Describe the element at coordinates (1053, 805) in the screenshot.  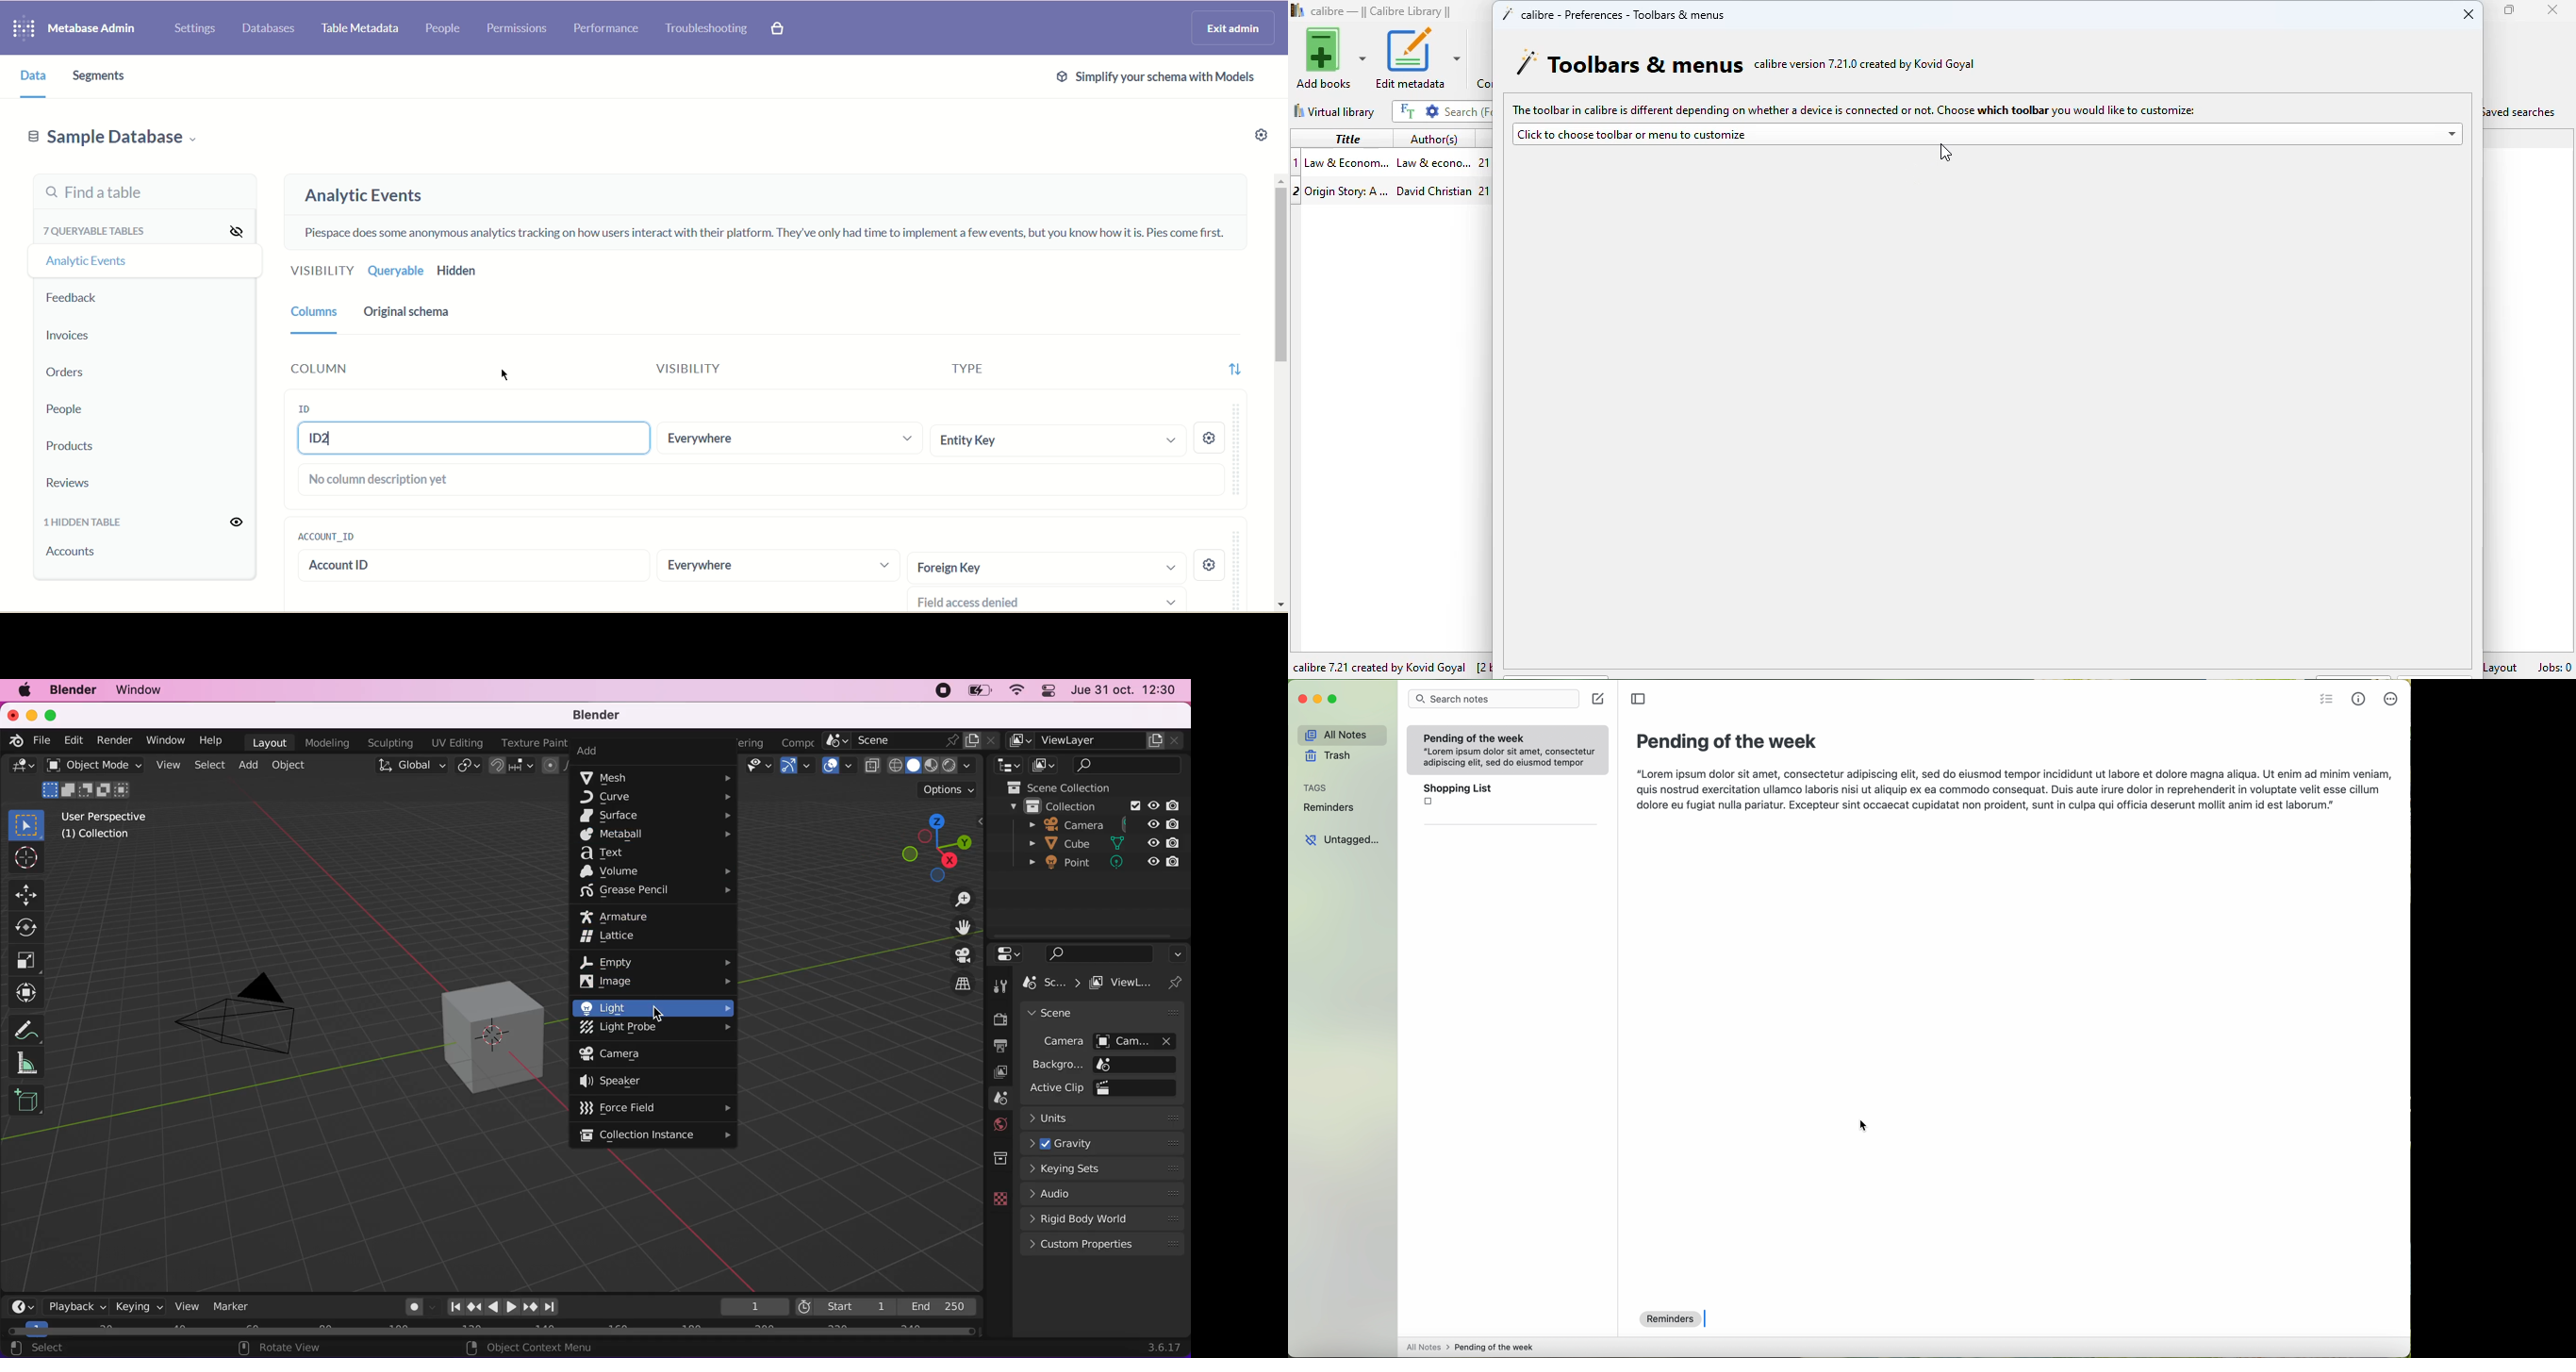
I see `collection` at that location.